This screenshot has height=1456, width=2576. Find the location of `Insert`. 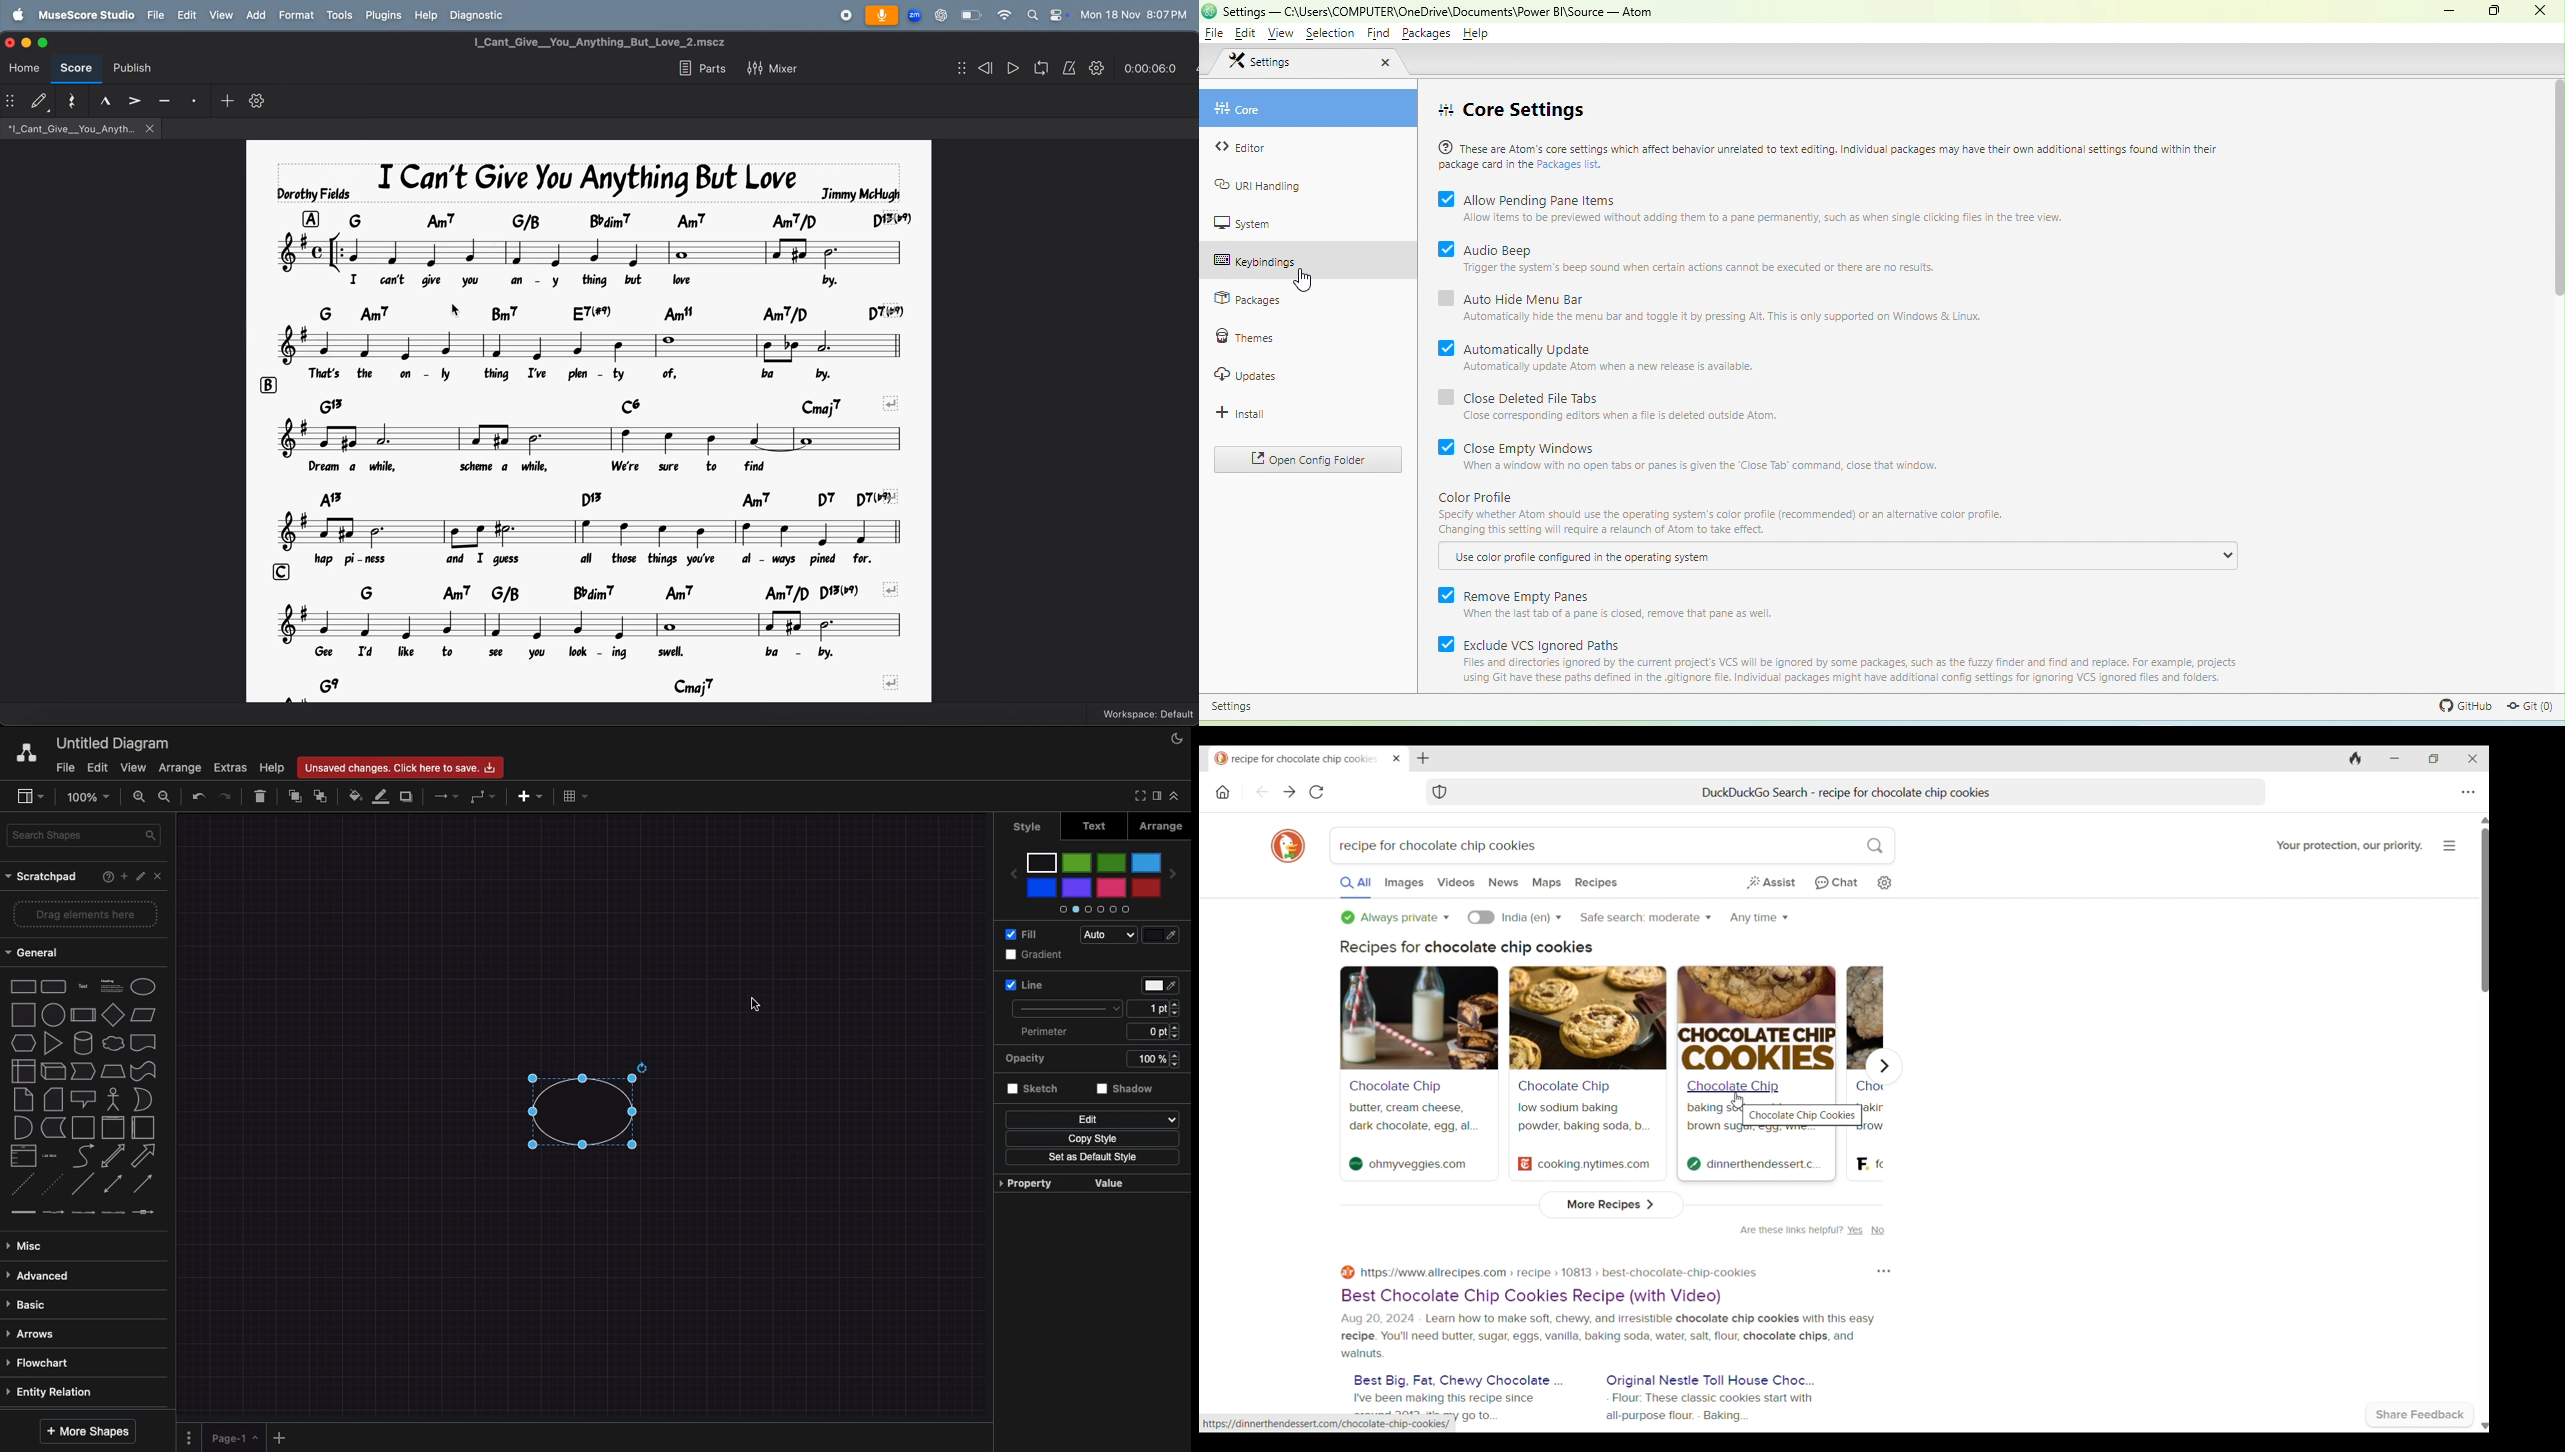

Insert is located at coordinates (526, 795).